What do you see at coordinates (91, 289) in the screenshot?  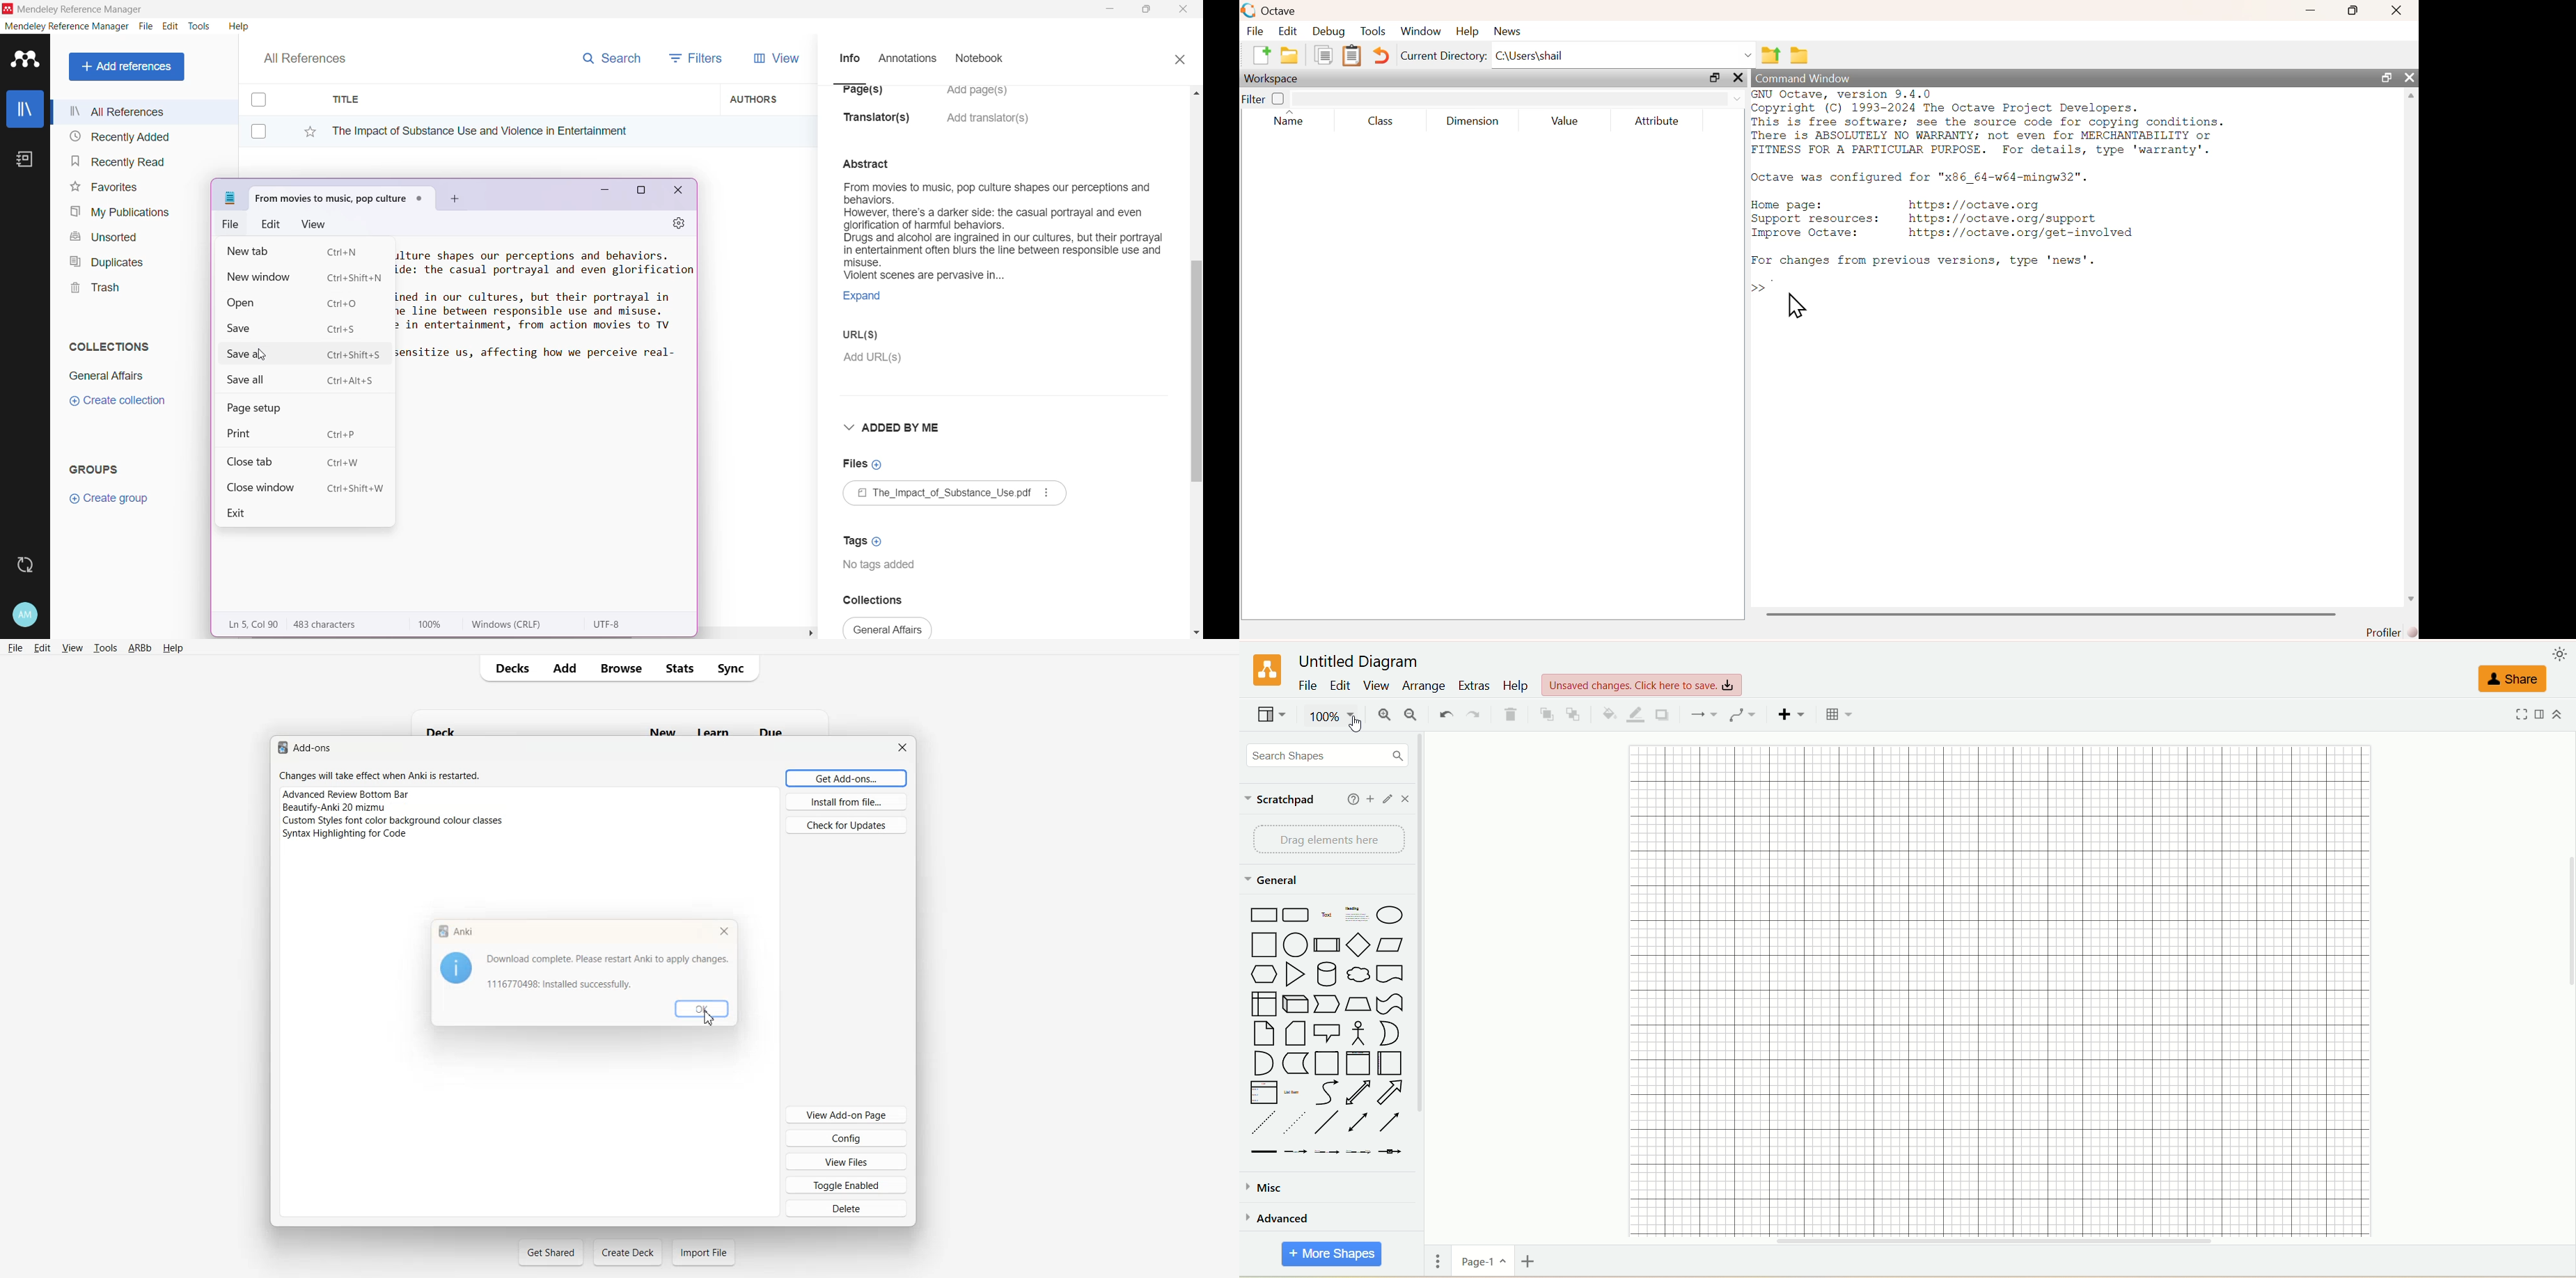 I see `Trash` at bounding box center [91, 289].